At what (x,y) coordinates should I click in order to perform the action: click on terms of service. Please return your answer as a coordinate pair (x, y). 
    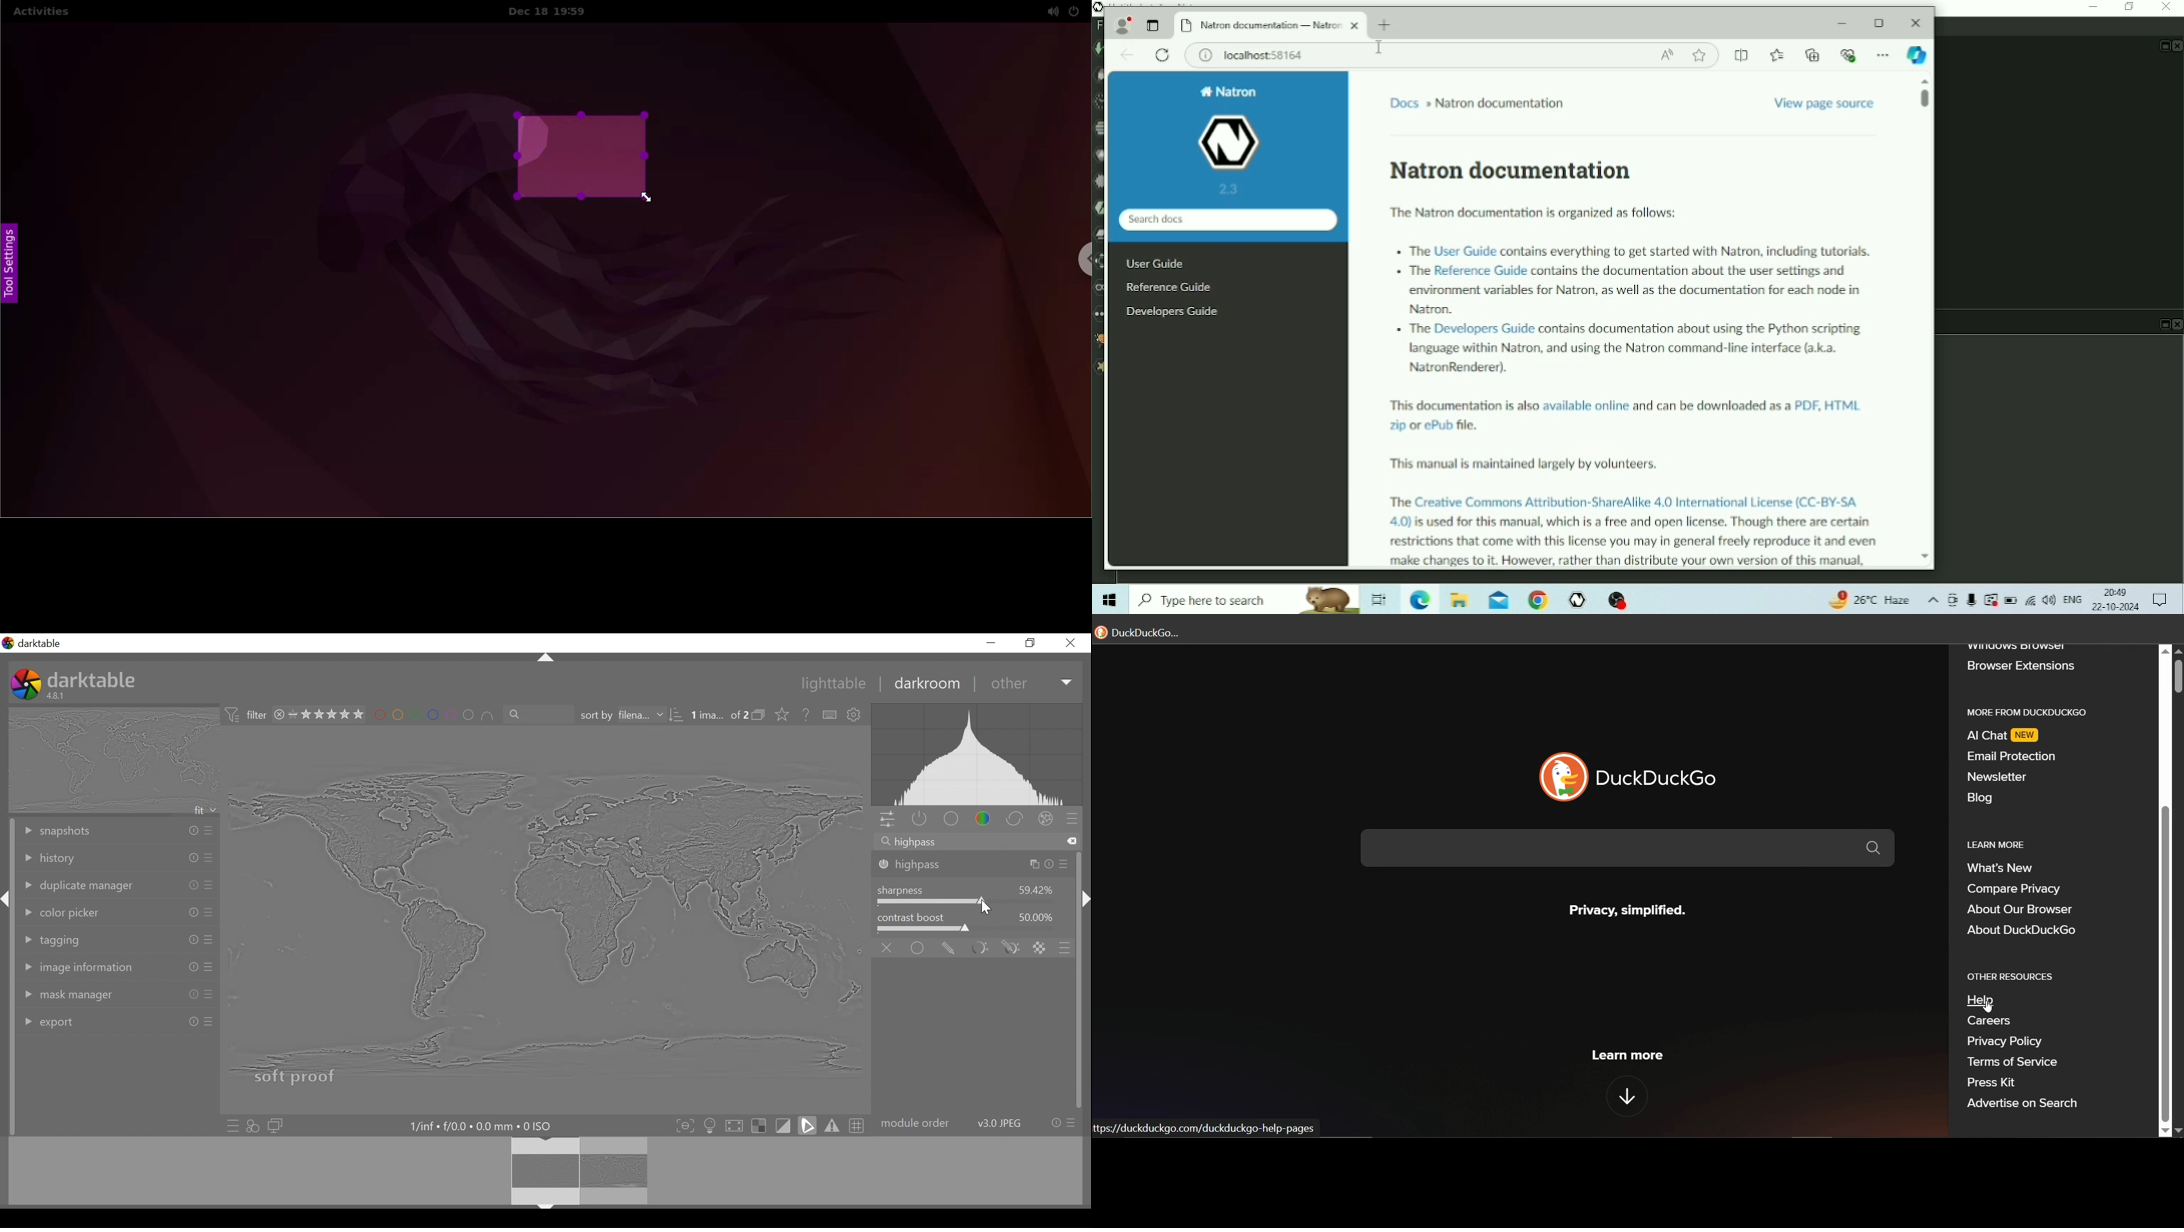
    Looking at the image, I should click on (2027, 1064).